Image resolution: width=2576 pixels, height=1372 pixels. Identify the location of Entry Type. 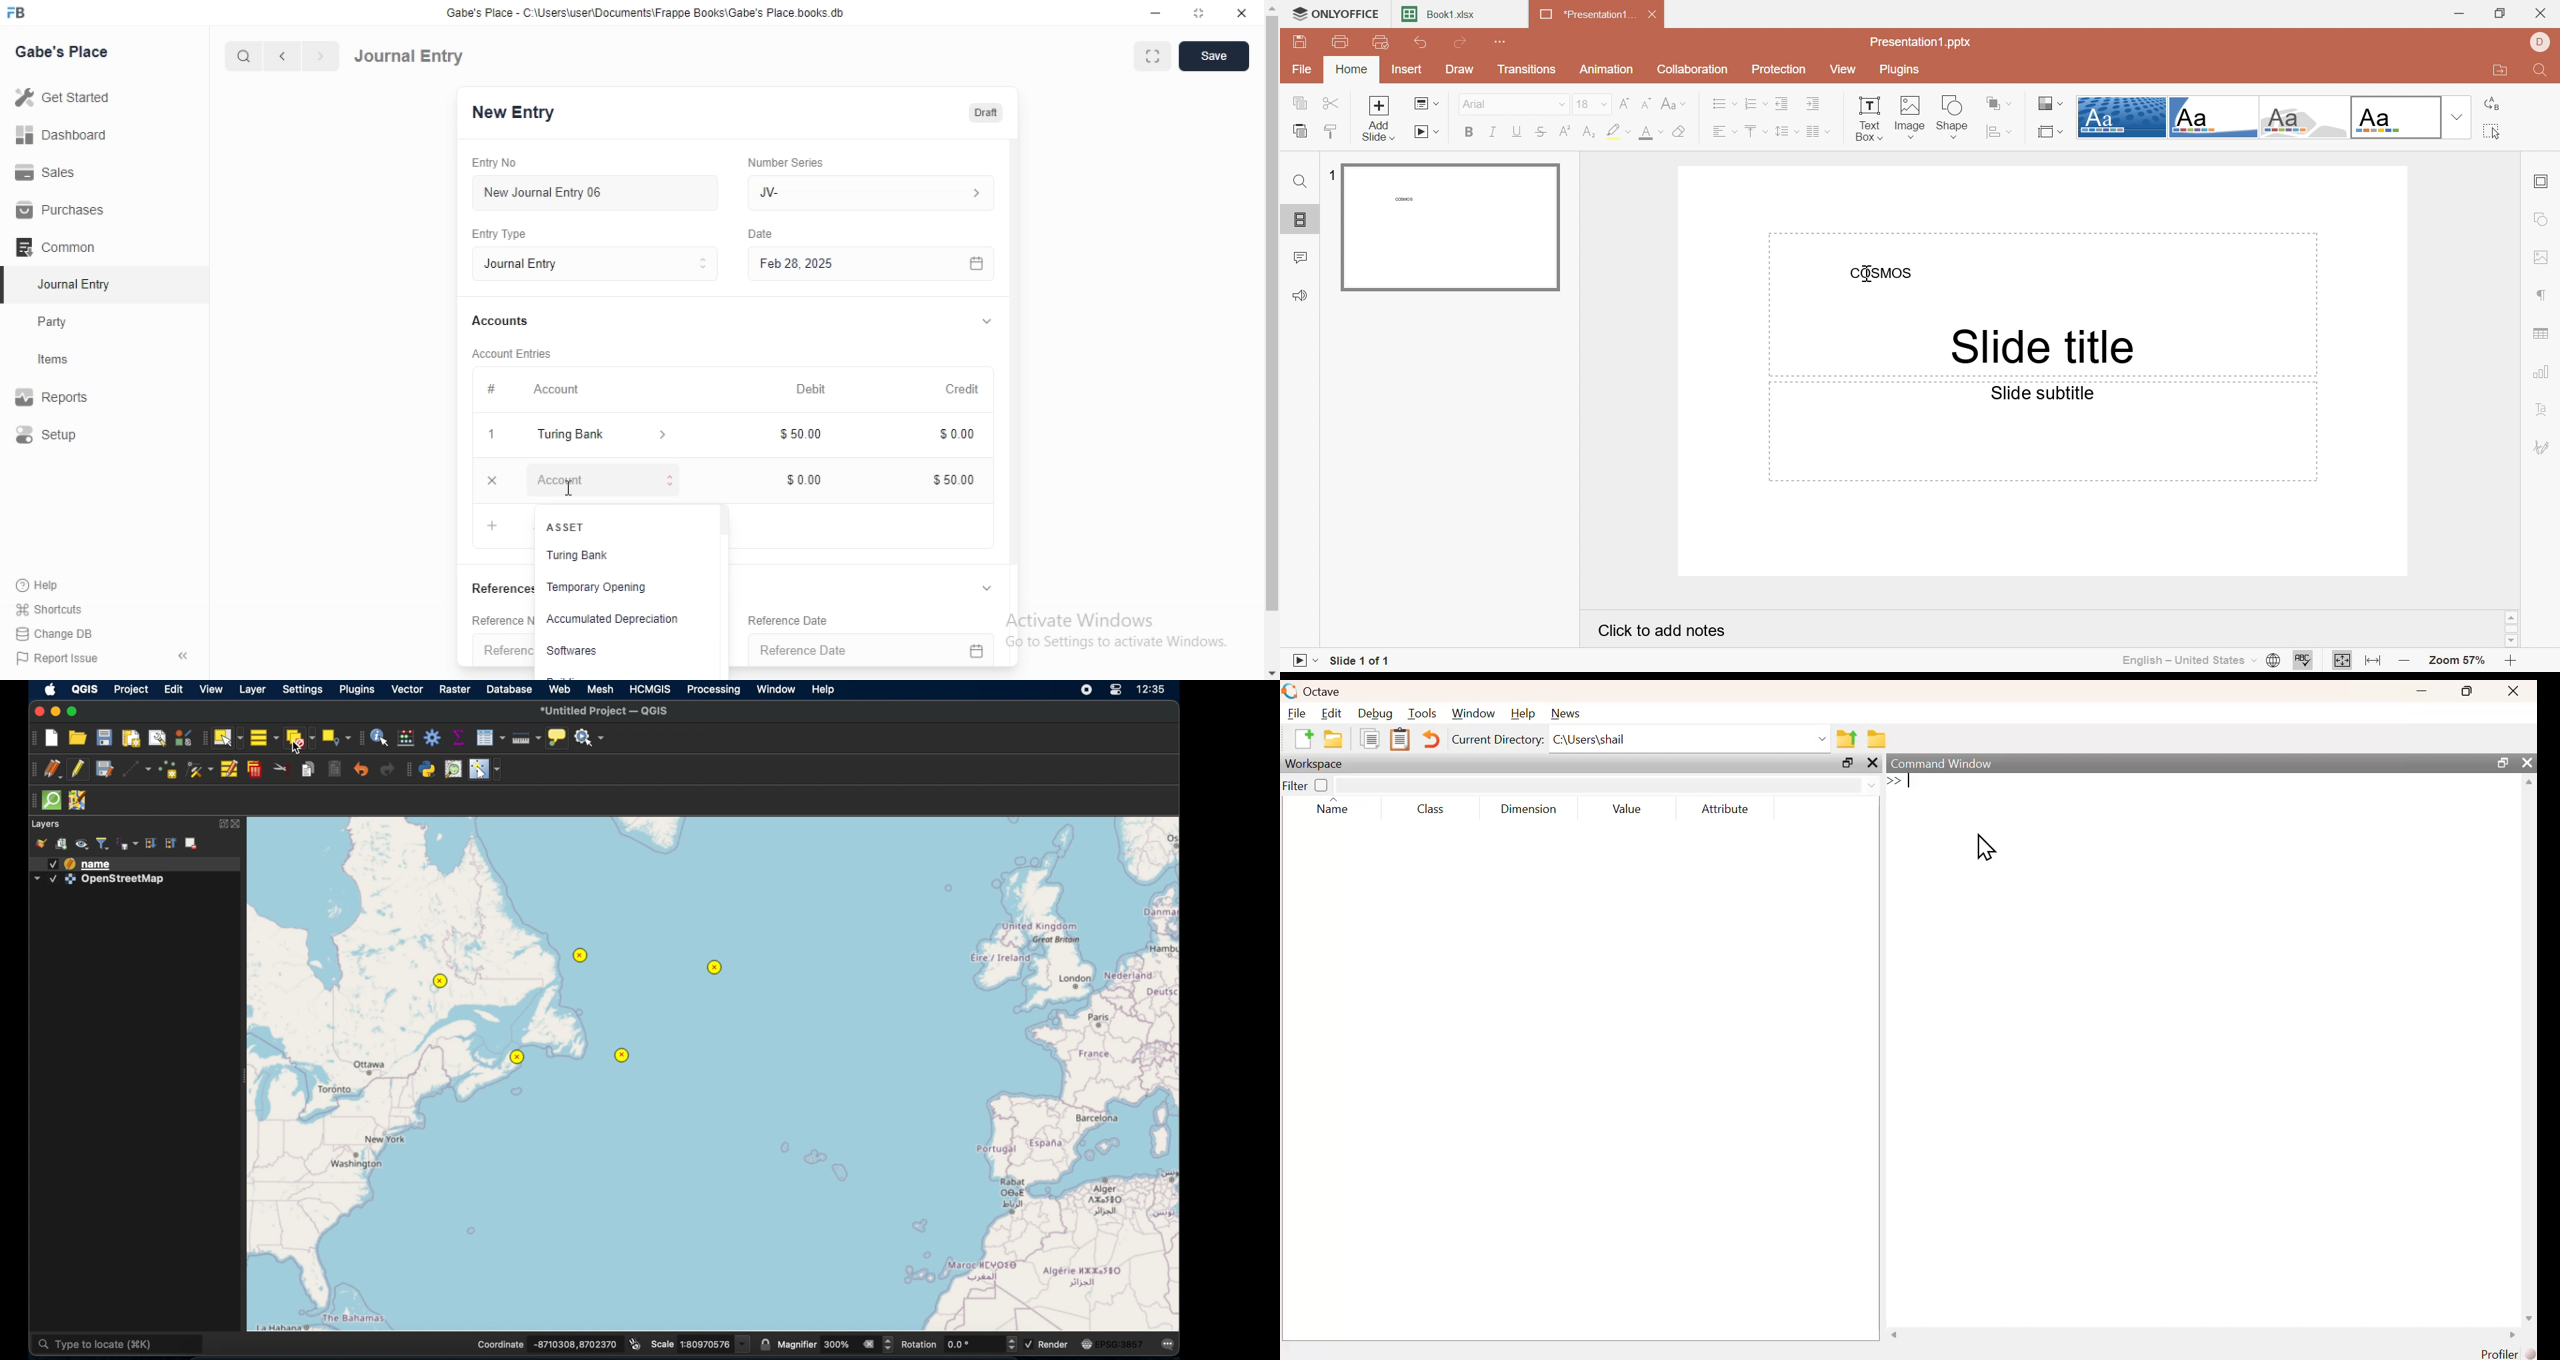
(602, 264).